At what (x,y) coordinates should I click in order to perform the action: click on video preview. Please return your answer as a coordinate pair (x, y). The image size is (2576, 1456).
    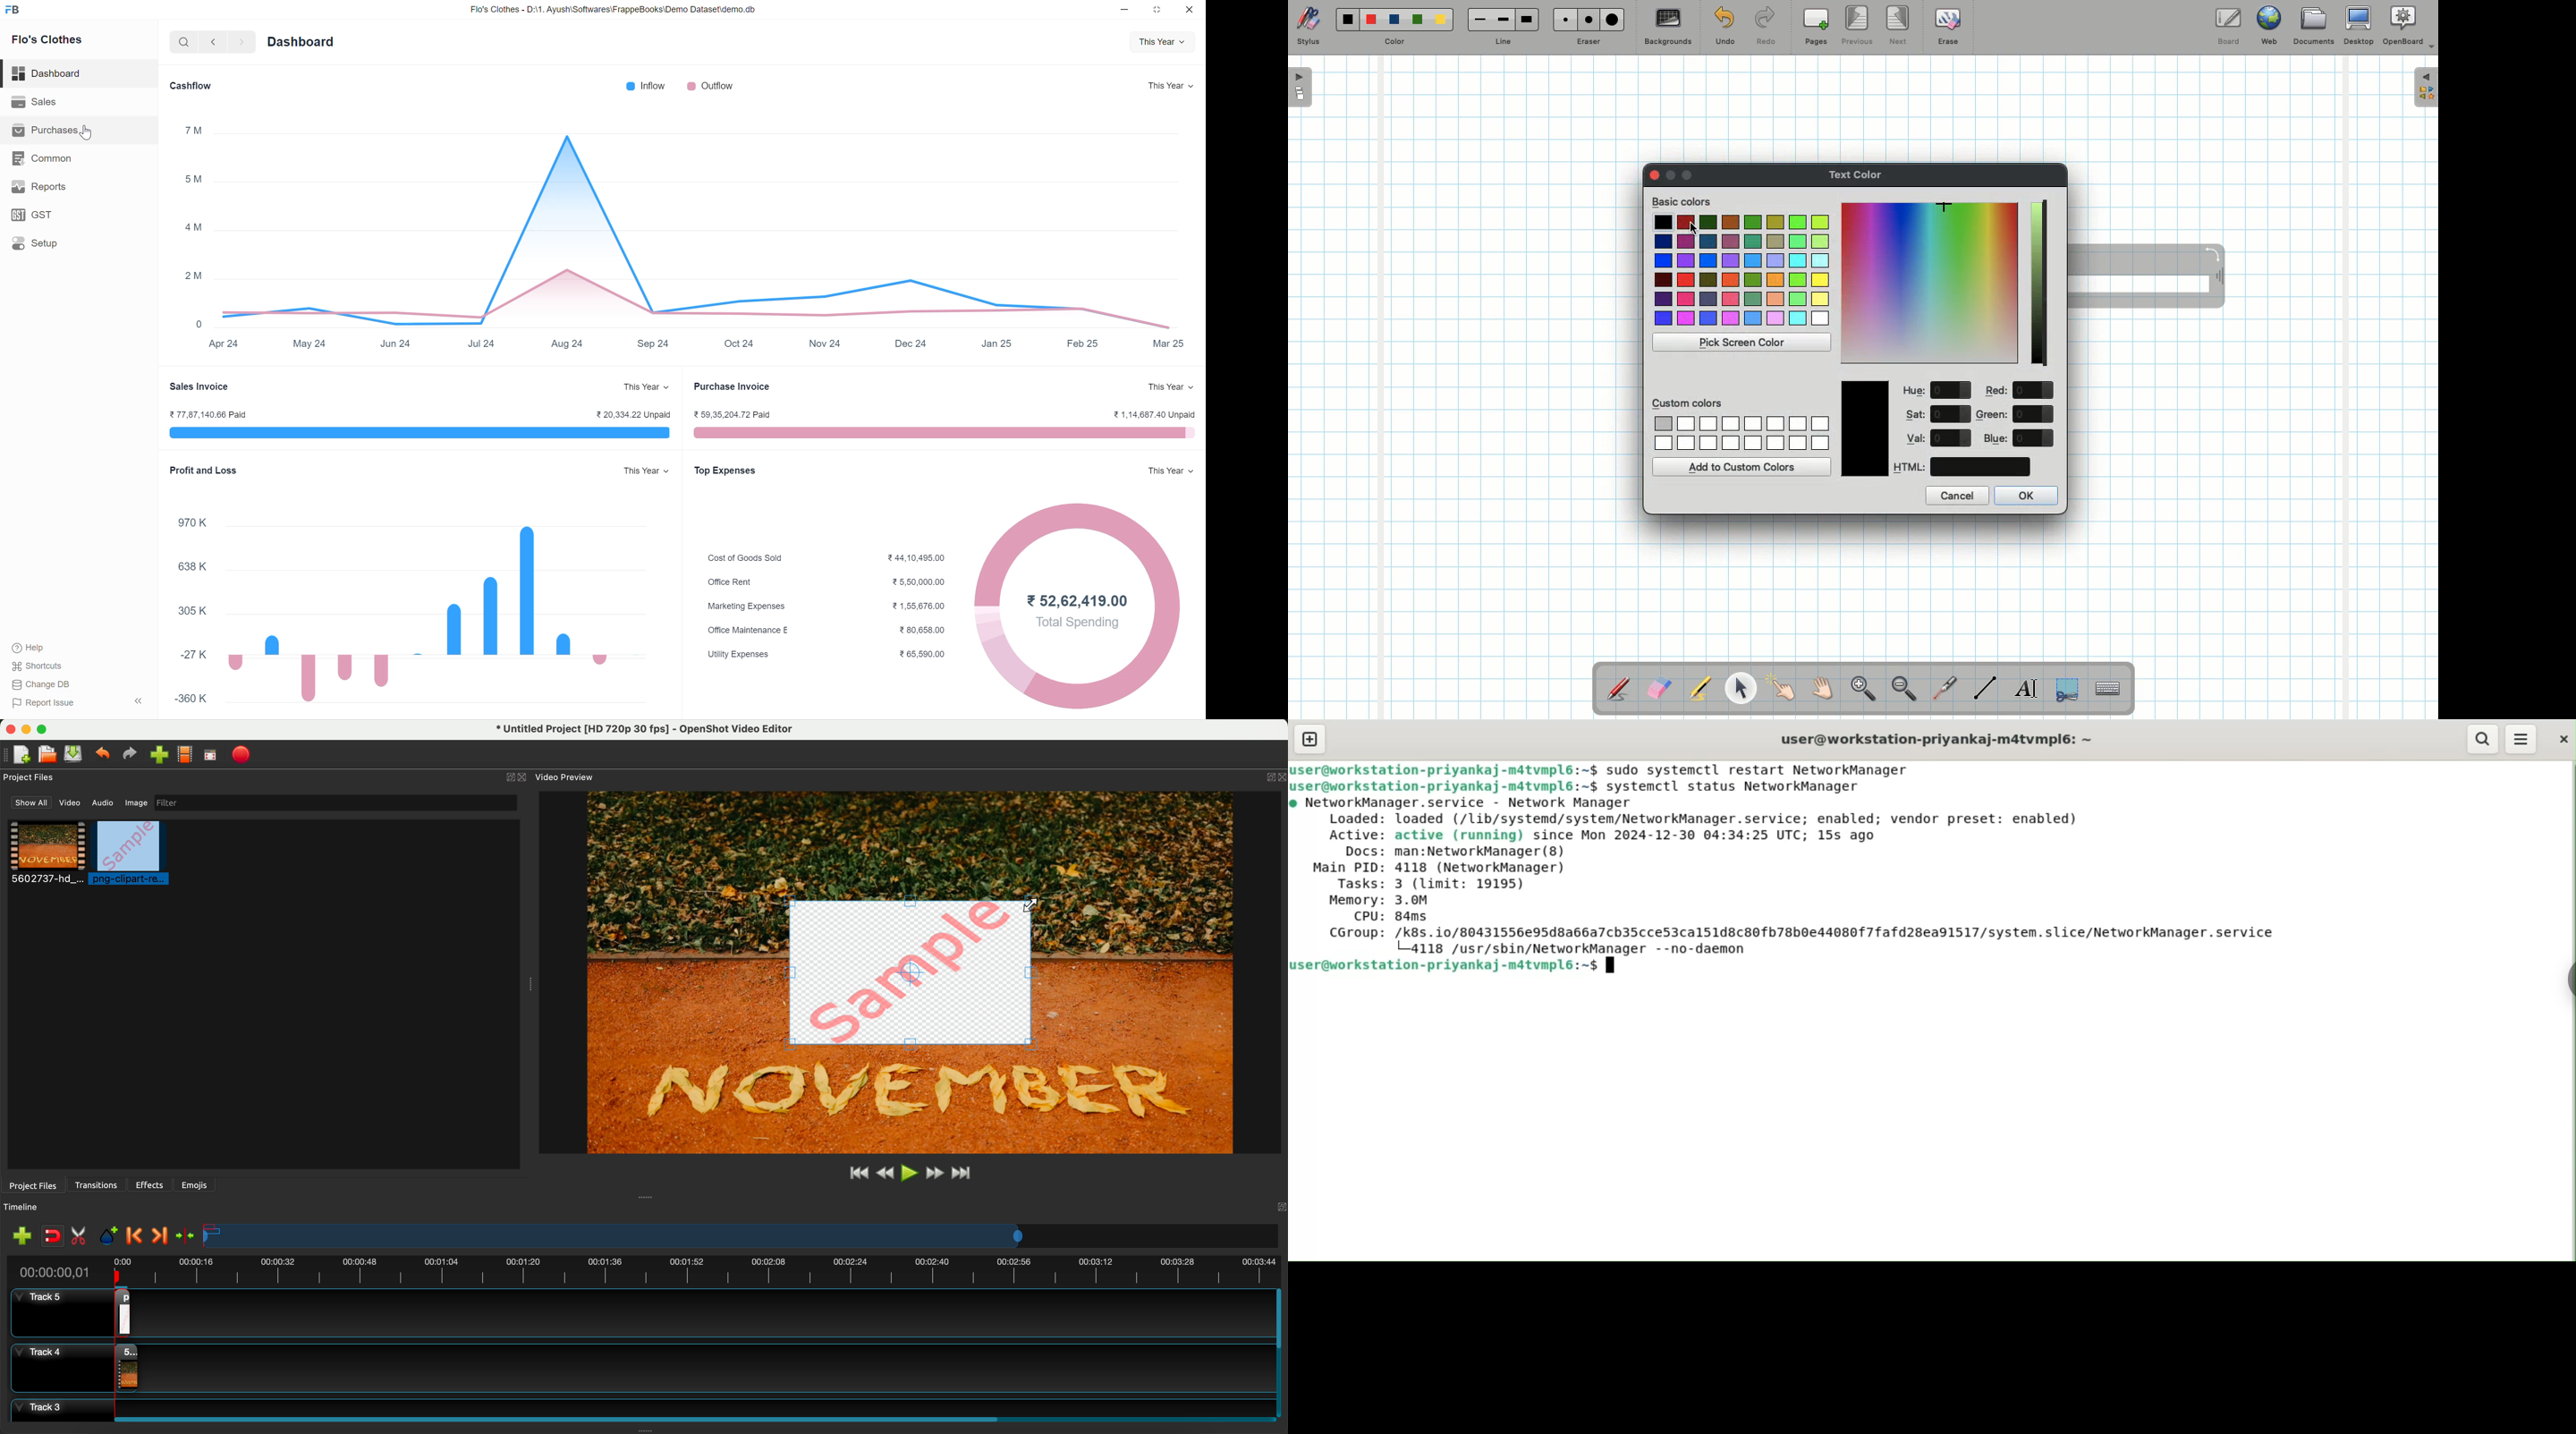
    Looking at the image, I should click on (564, 777).